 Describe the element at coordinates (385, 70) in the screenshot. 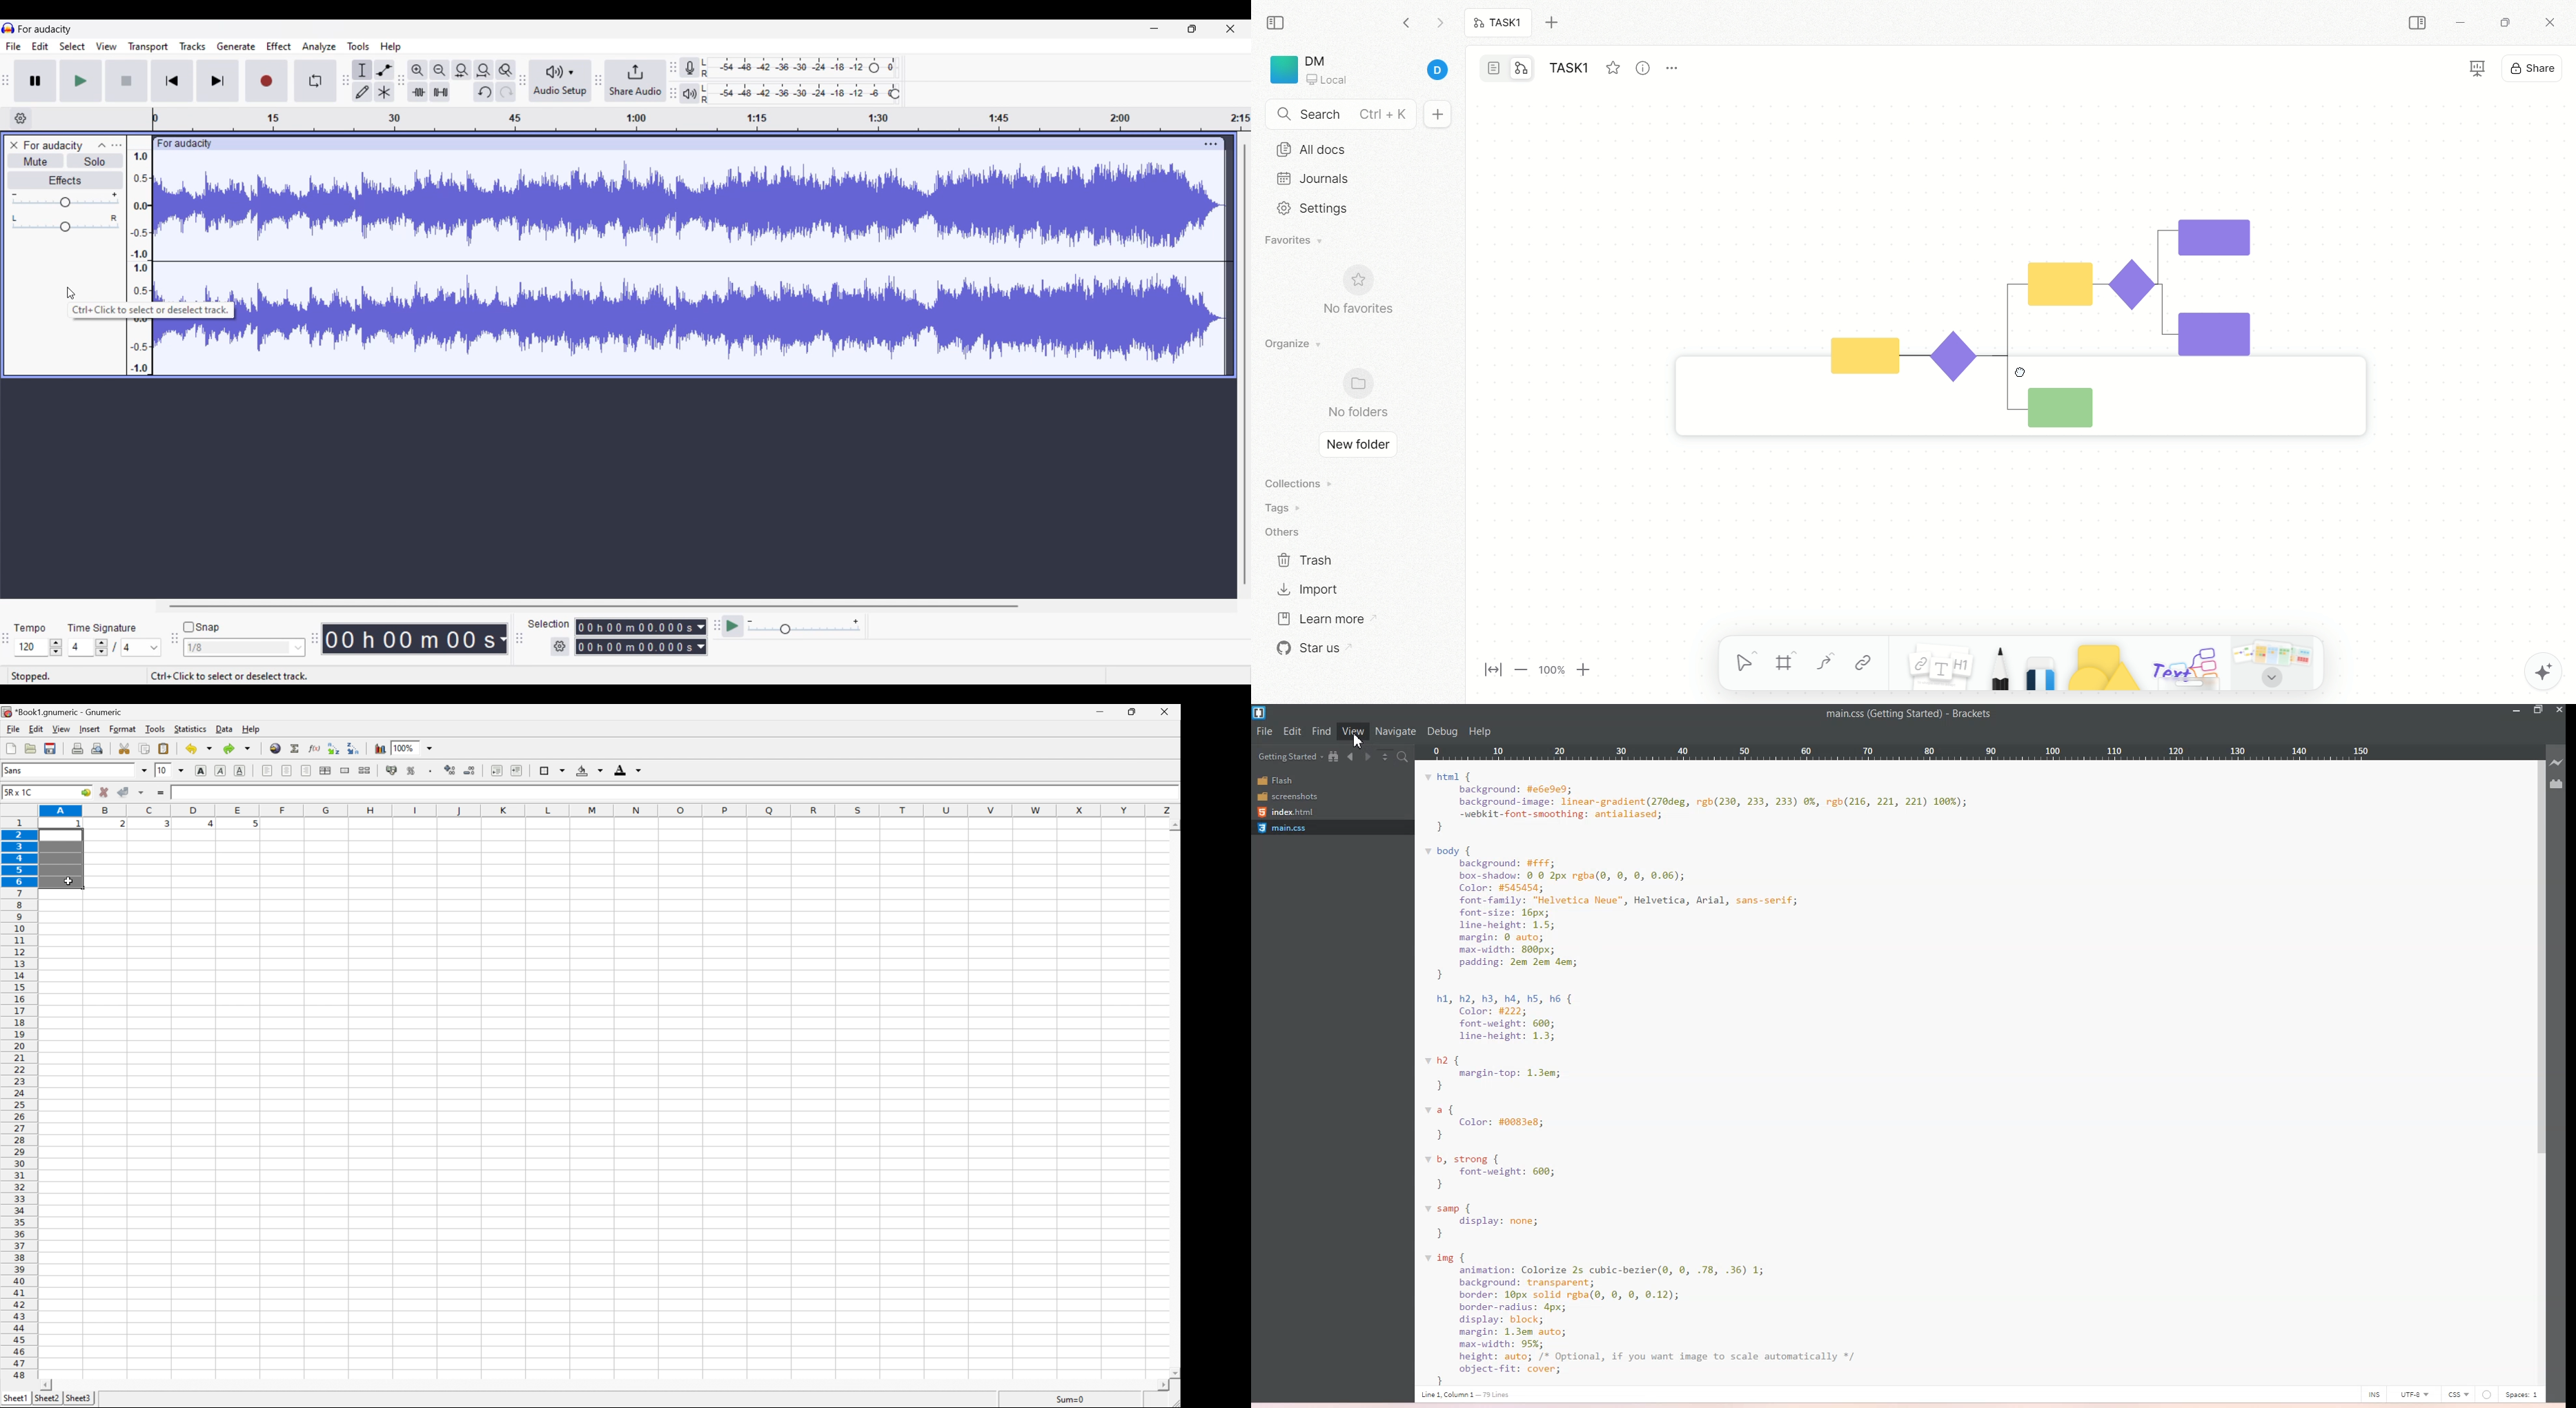

I see `Envelop tool` at that location.